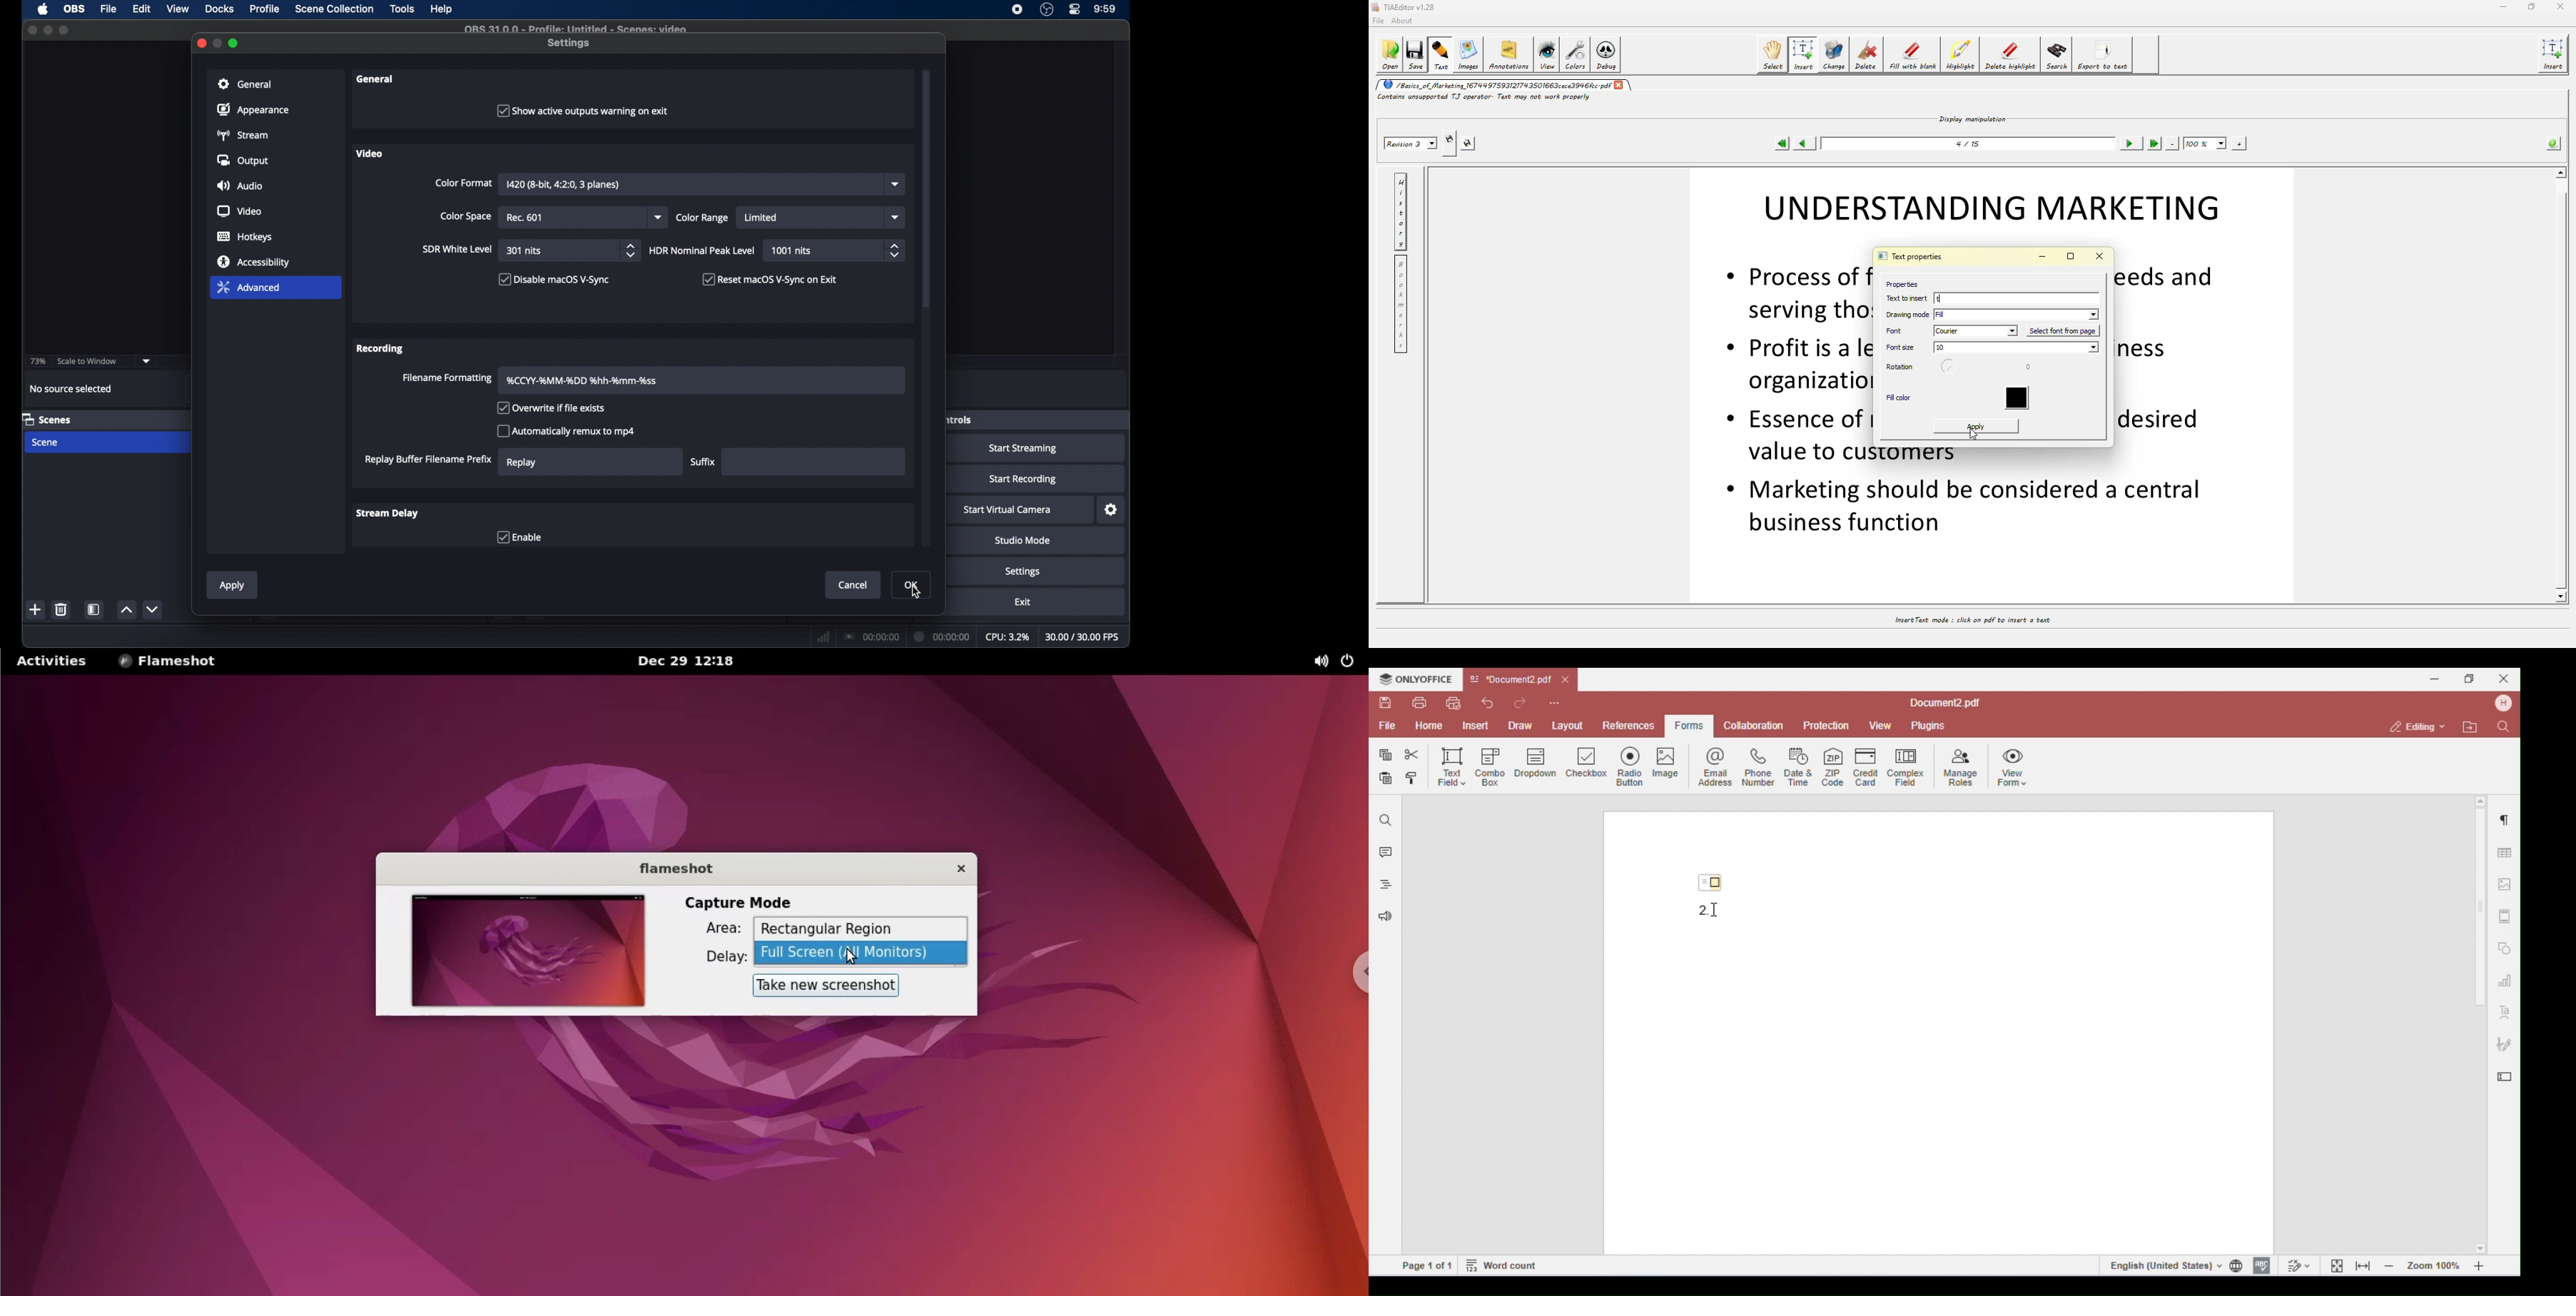 This screenshot has width=2576, height=1316. Describe the element at coordinates (566, 430) in the screenshot. I see `checkbox` at that location.